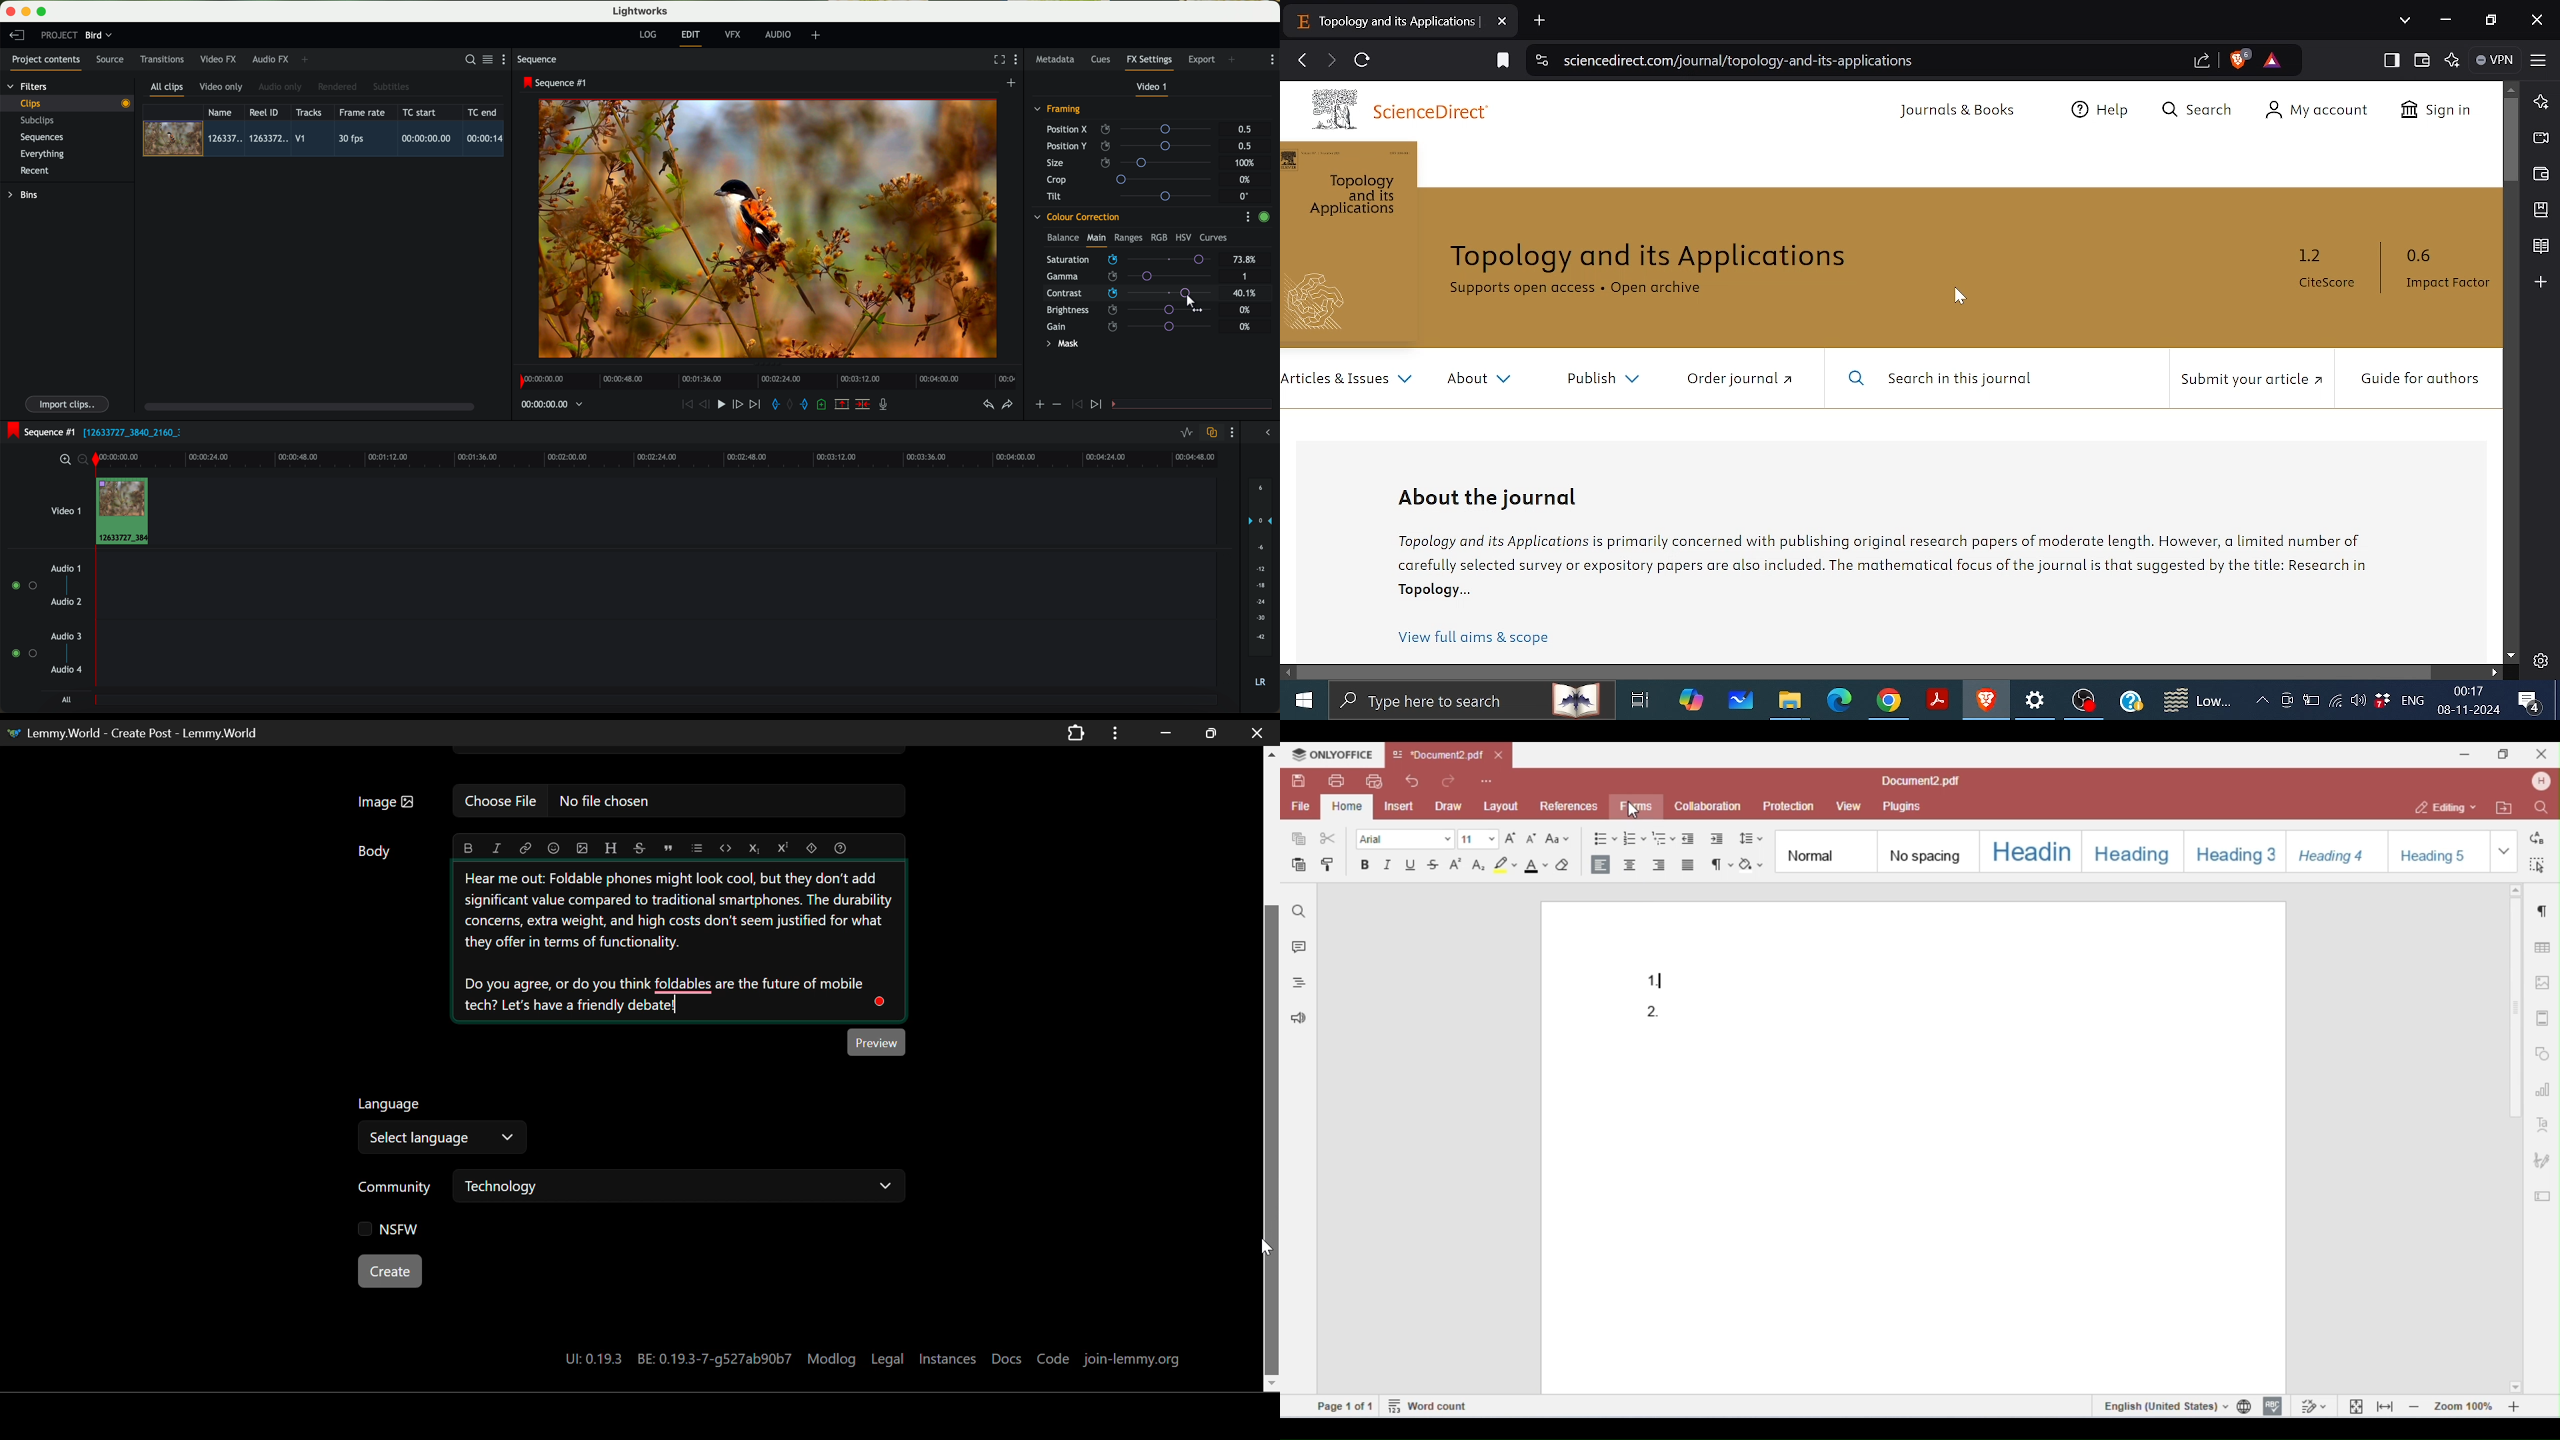 The image size is (2576, 1456). What do you see at coordinates (1938, 699) in the screenshot?
I see `Adobe reader` at bounding box center [1938, 699].